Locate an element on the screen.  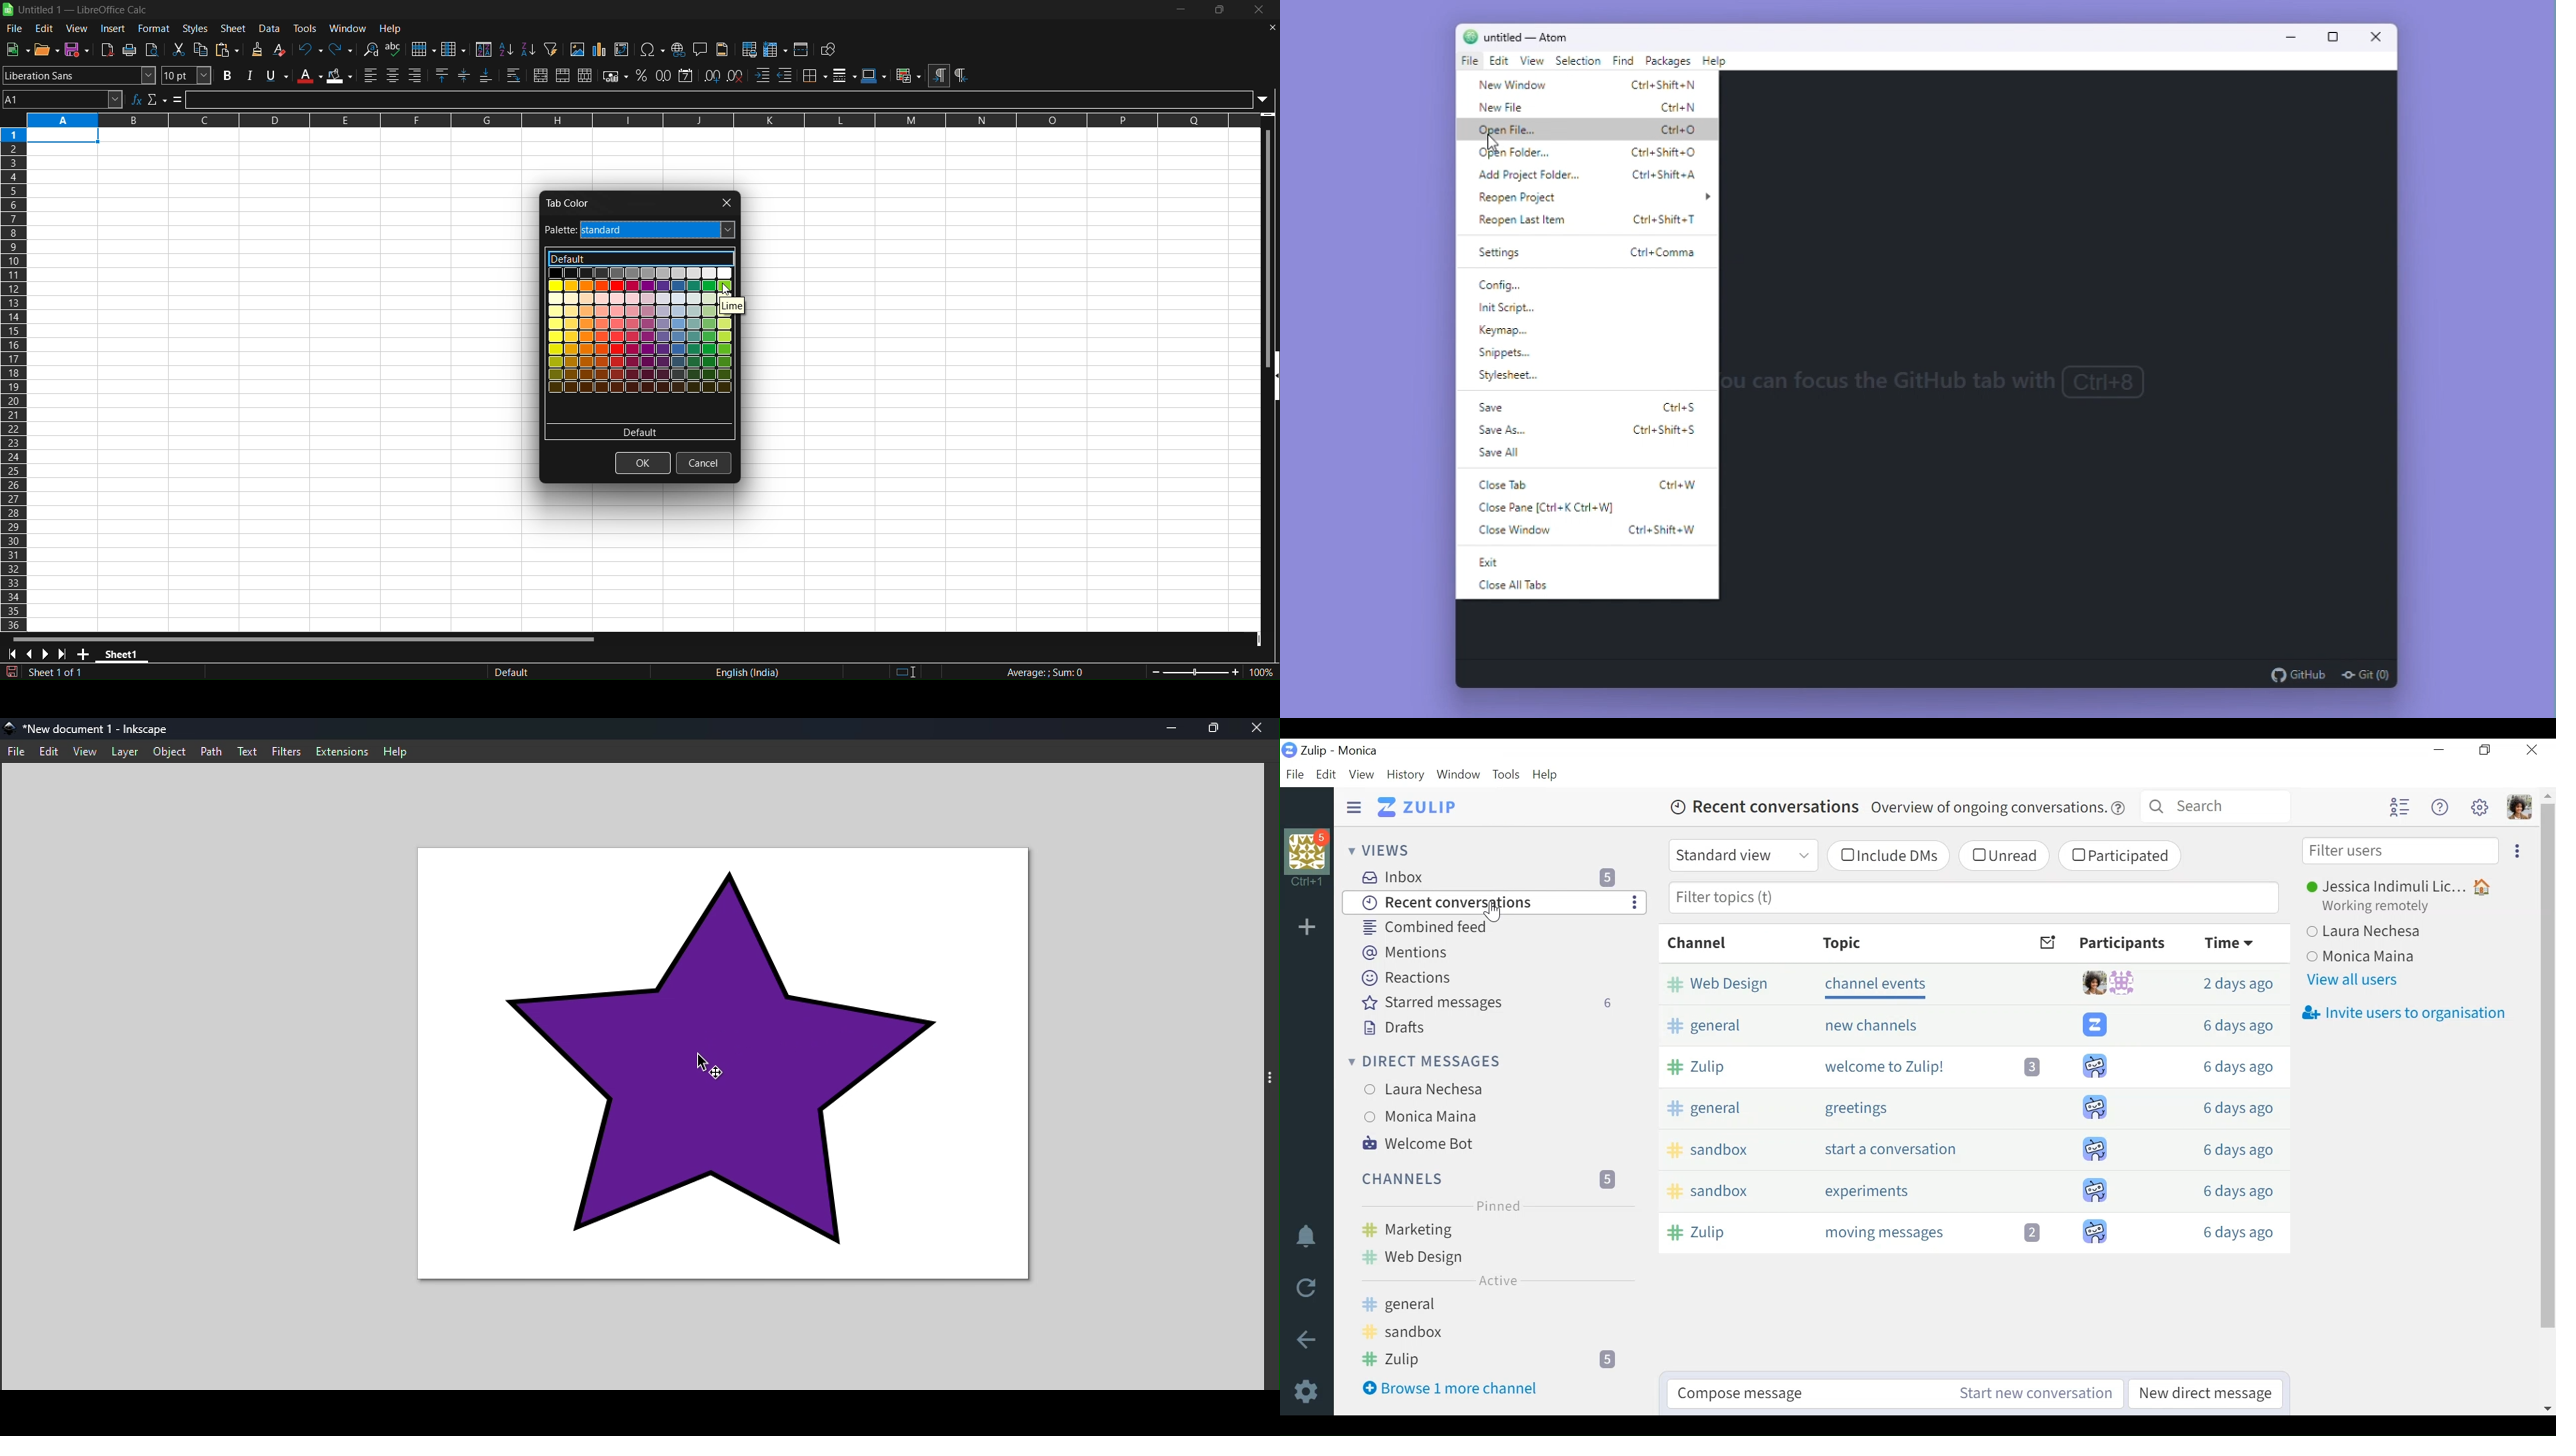
Close pane Ctrl+K Ctrl+W is located at coordinates (1556, 508).